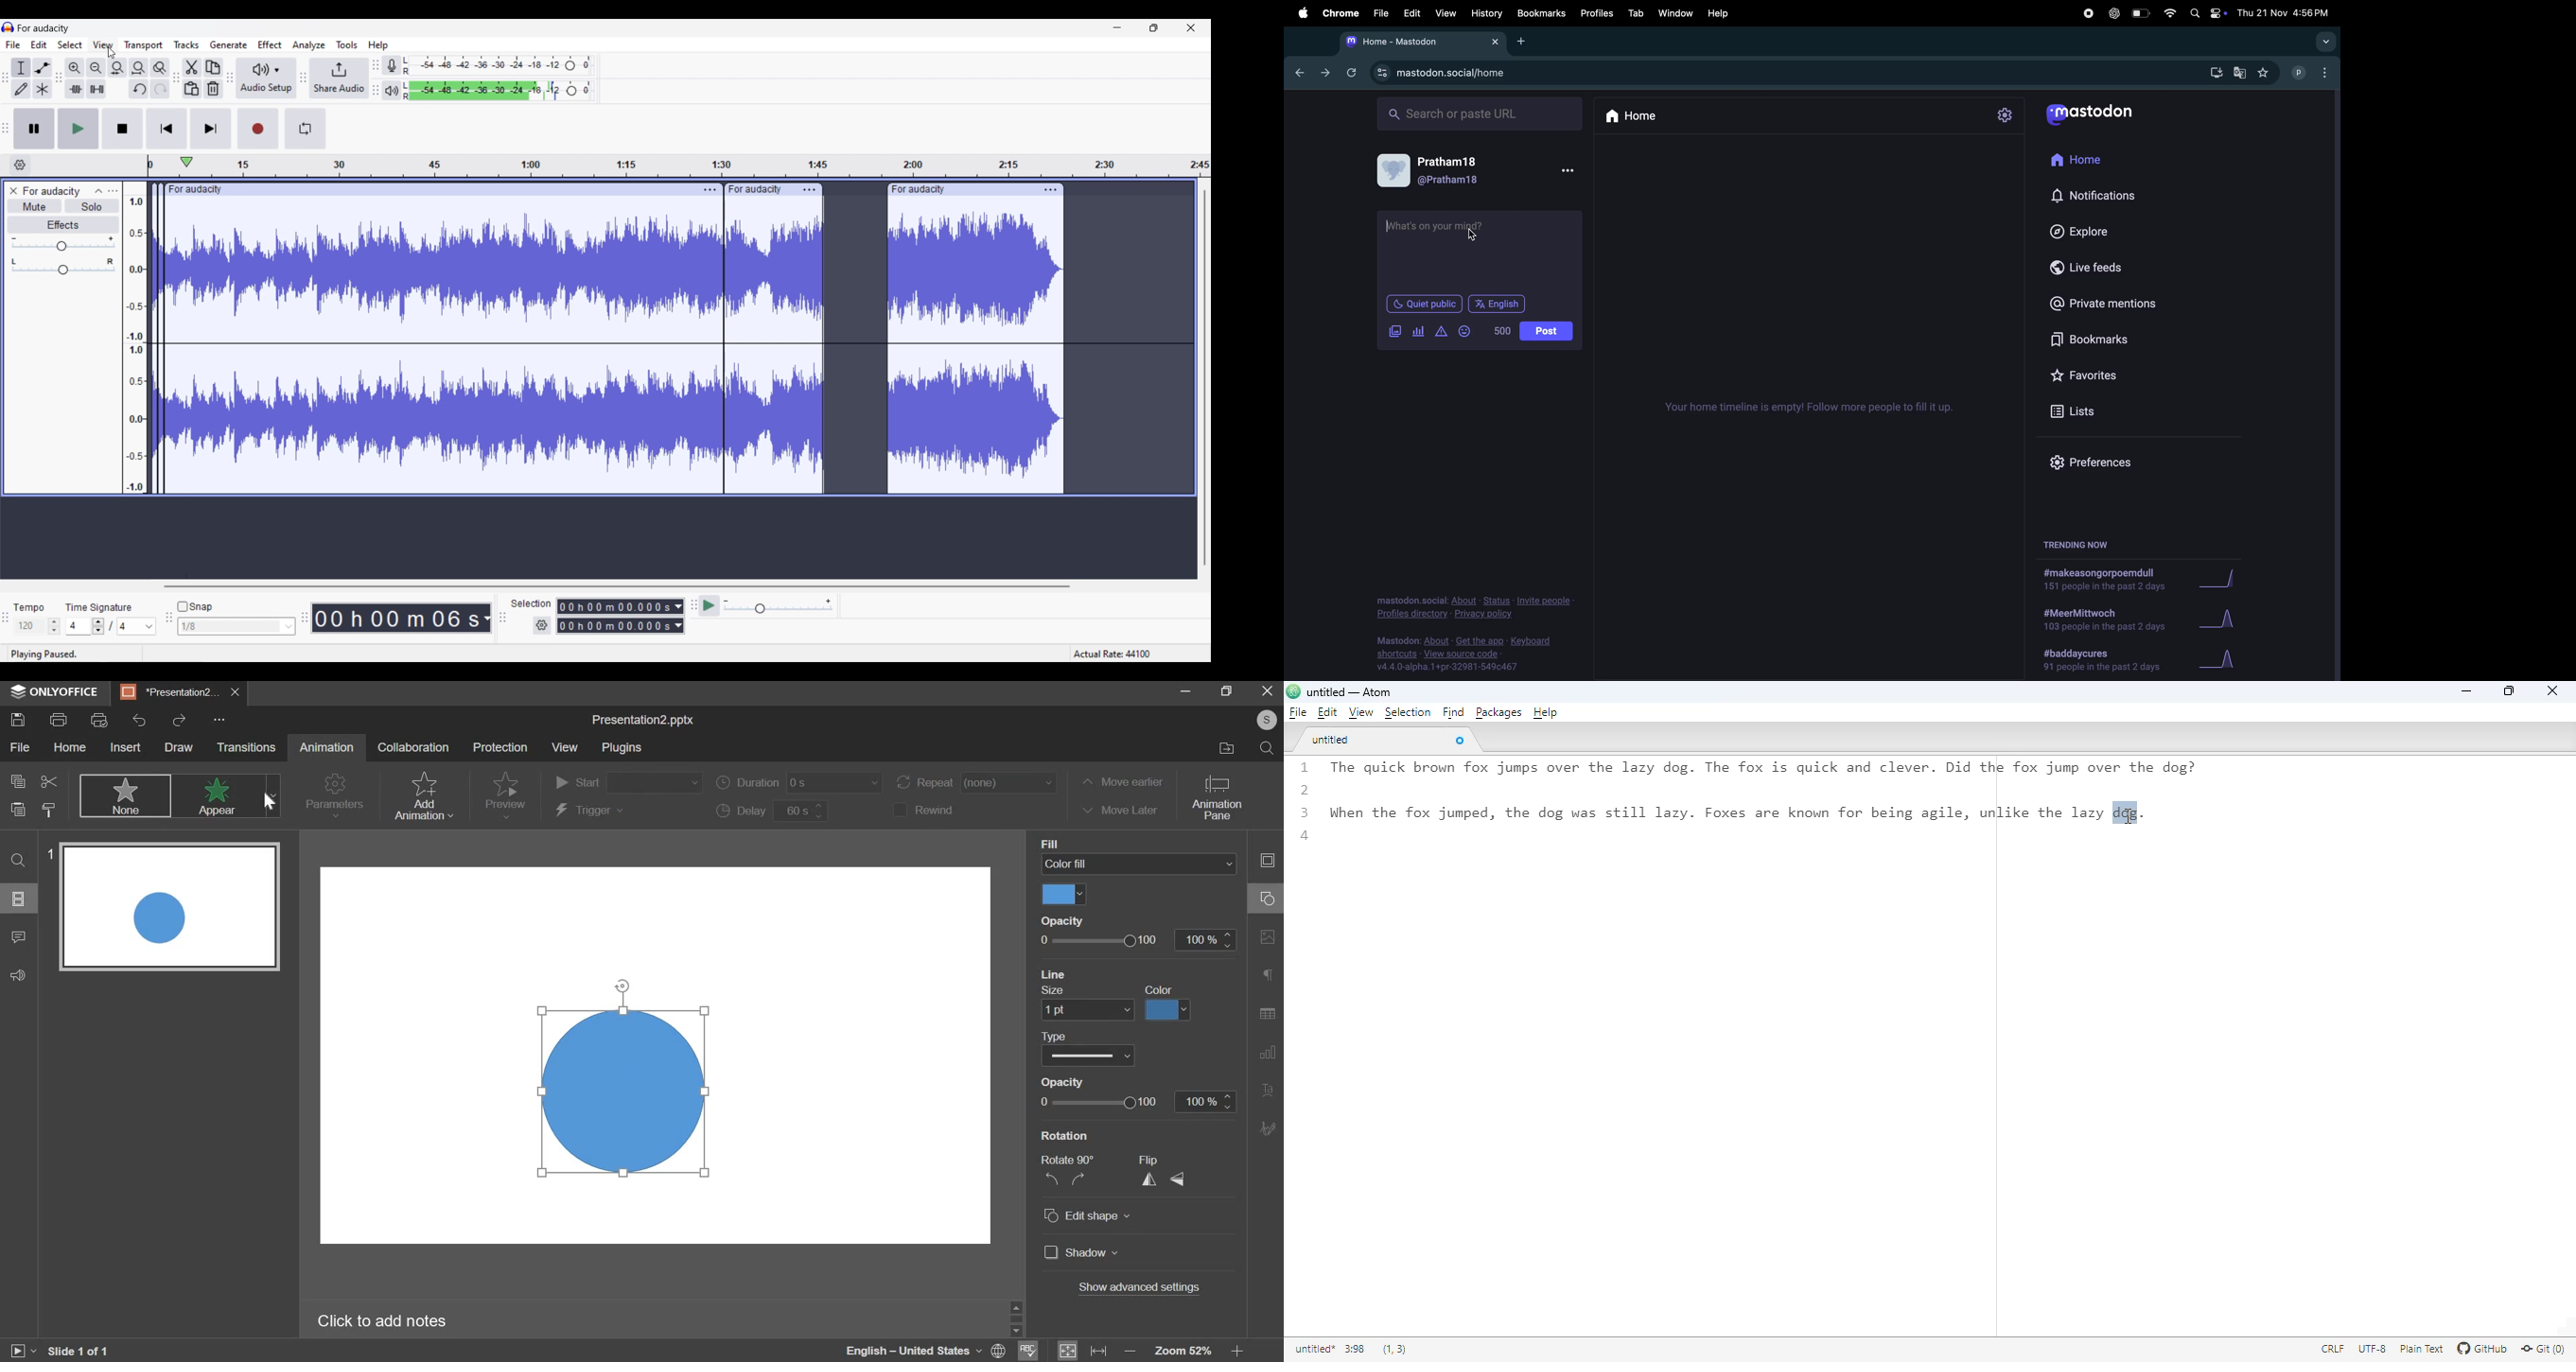  What do you see at coordinates (1086, 1216) in the screenshot?
I see `edit shape` at bounding box center [1086, 1216].